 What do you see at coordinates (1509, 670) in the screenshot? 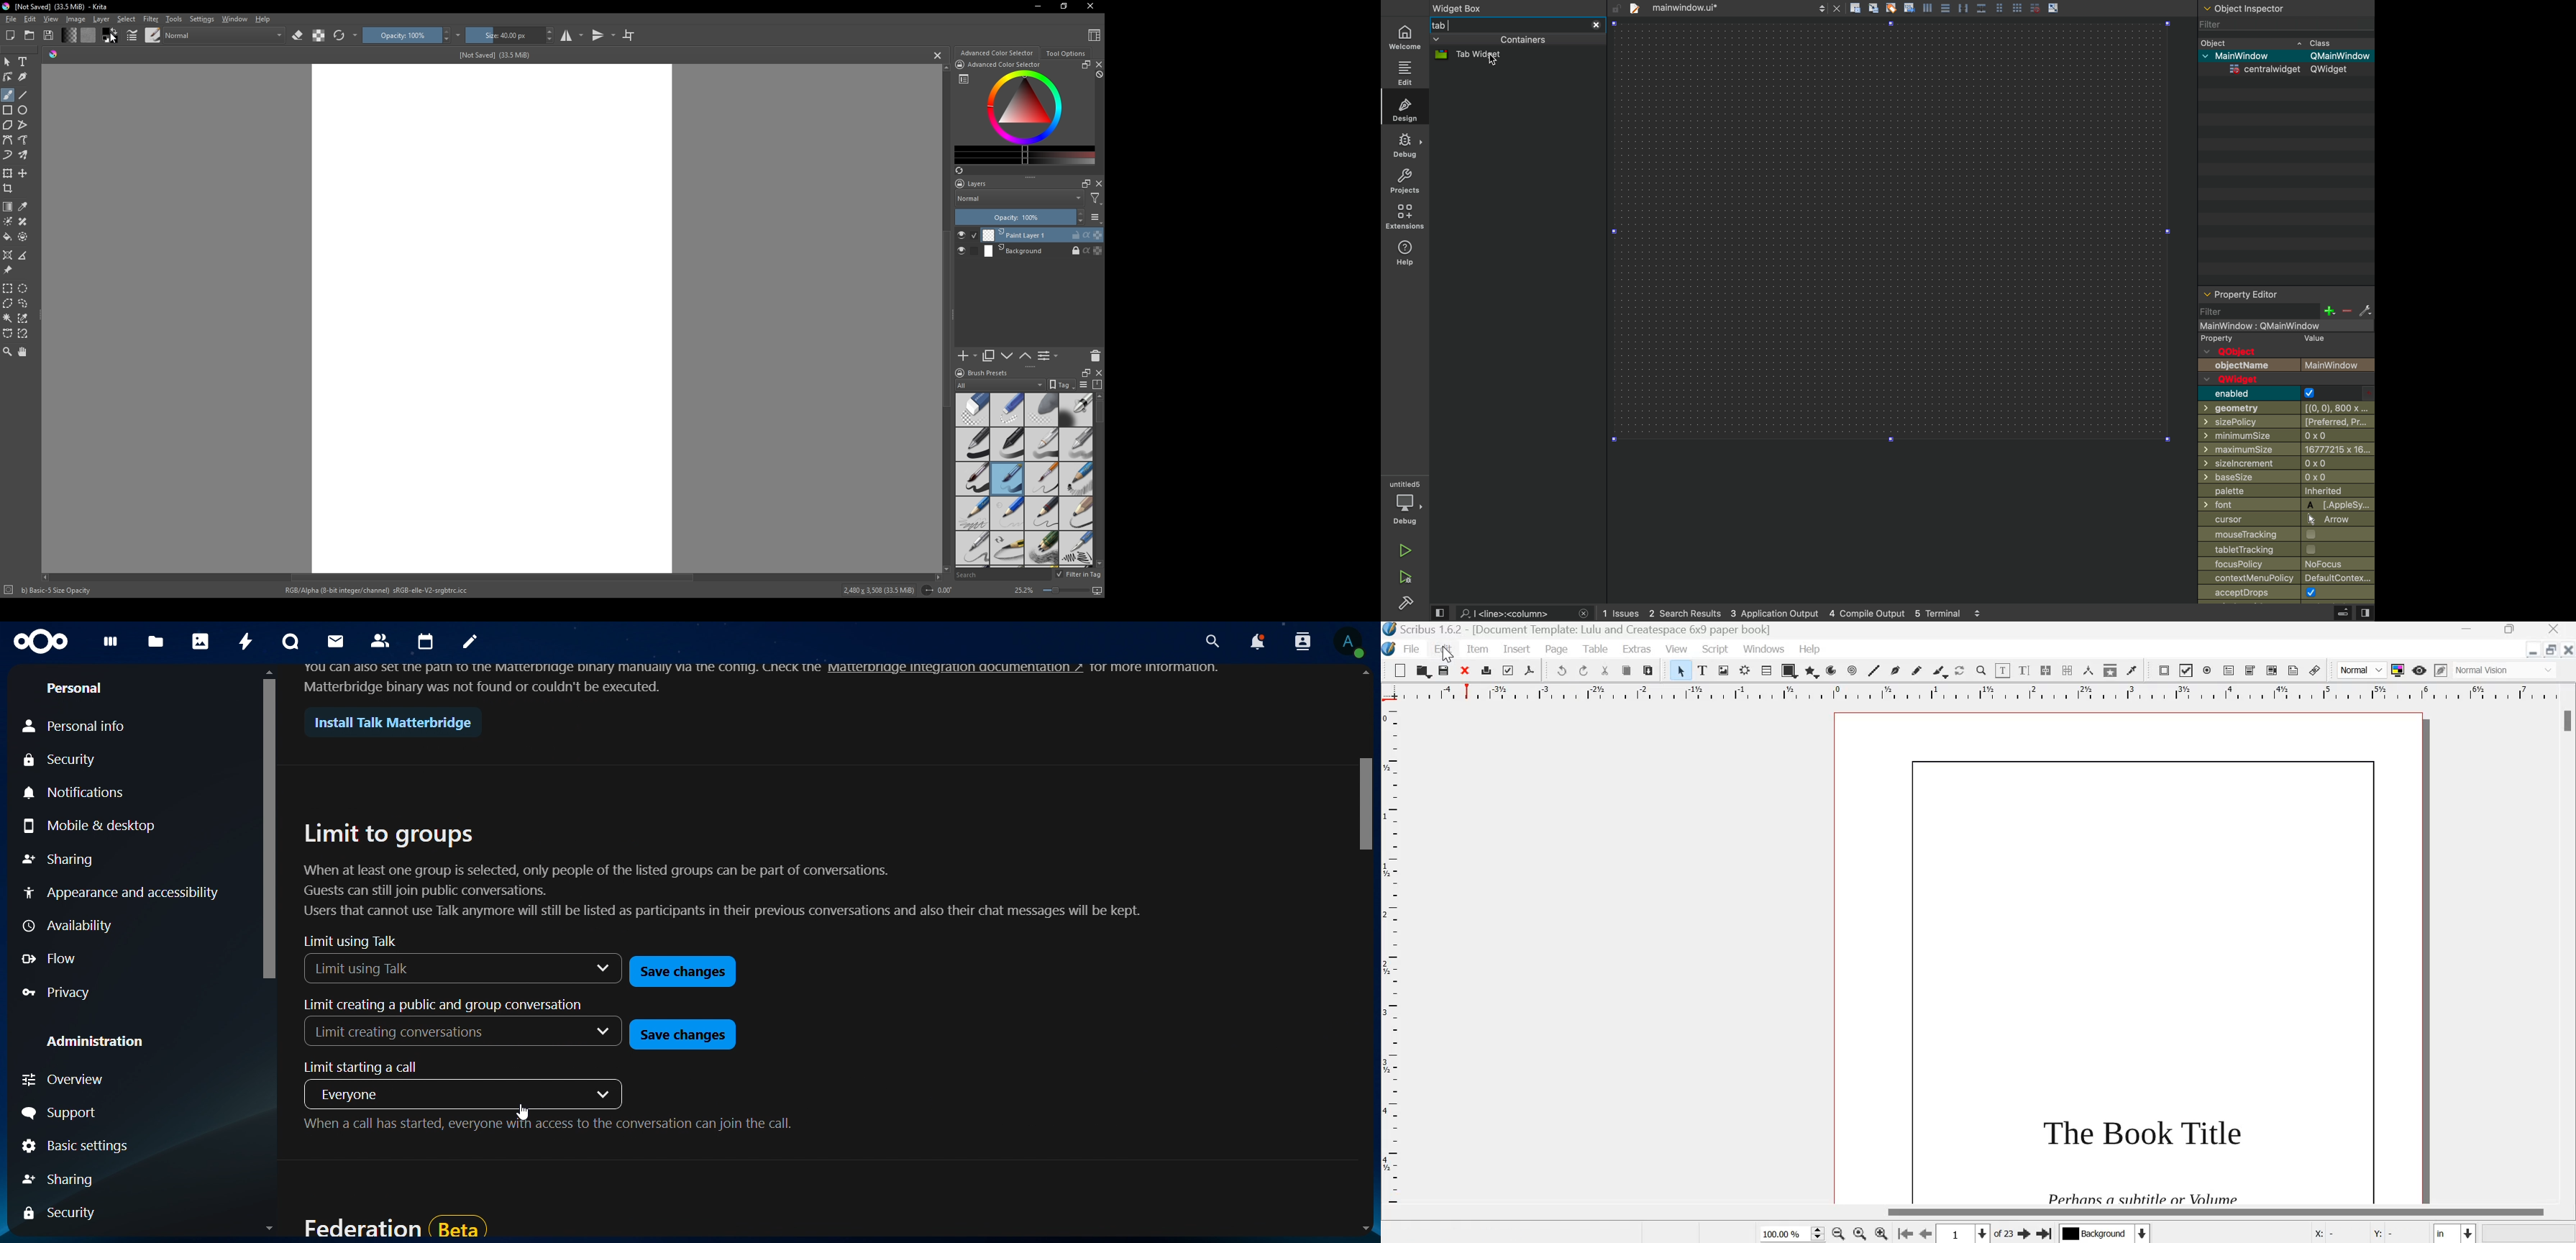
I see `preflight verifier` at bounding box center [1509, 670].